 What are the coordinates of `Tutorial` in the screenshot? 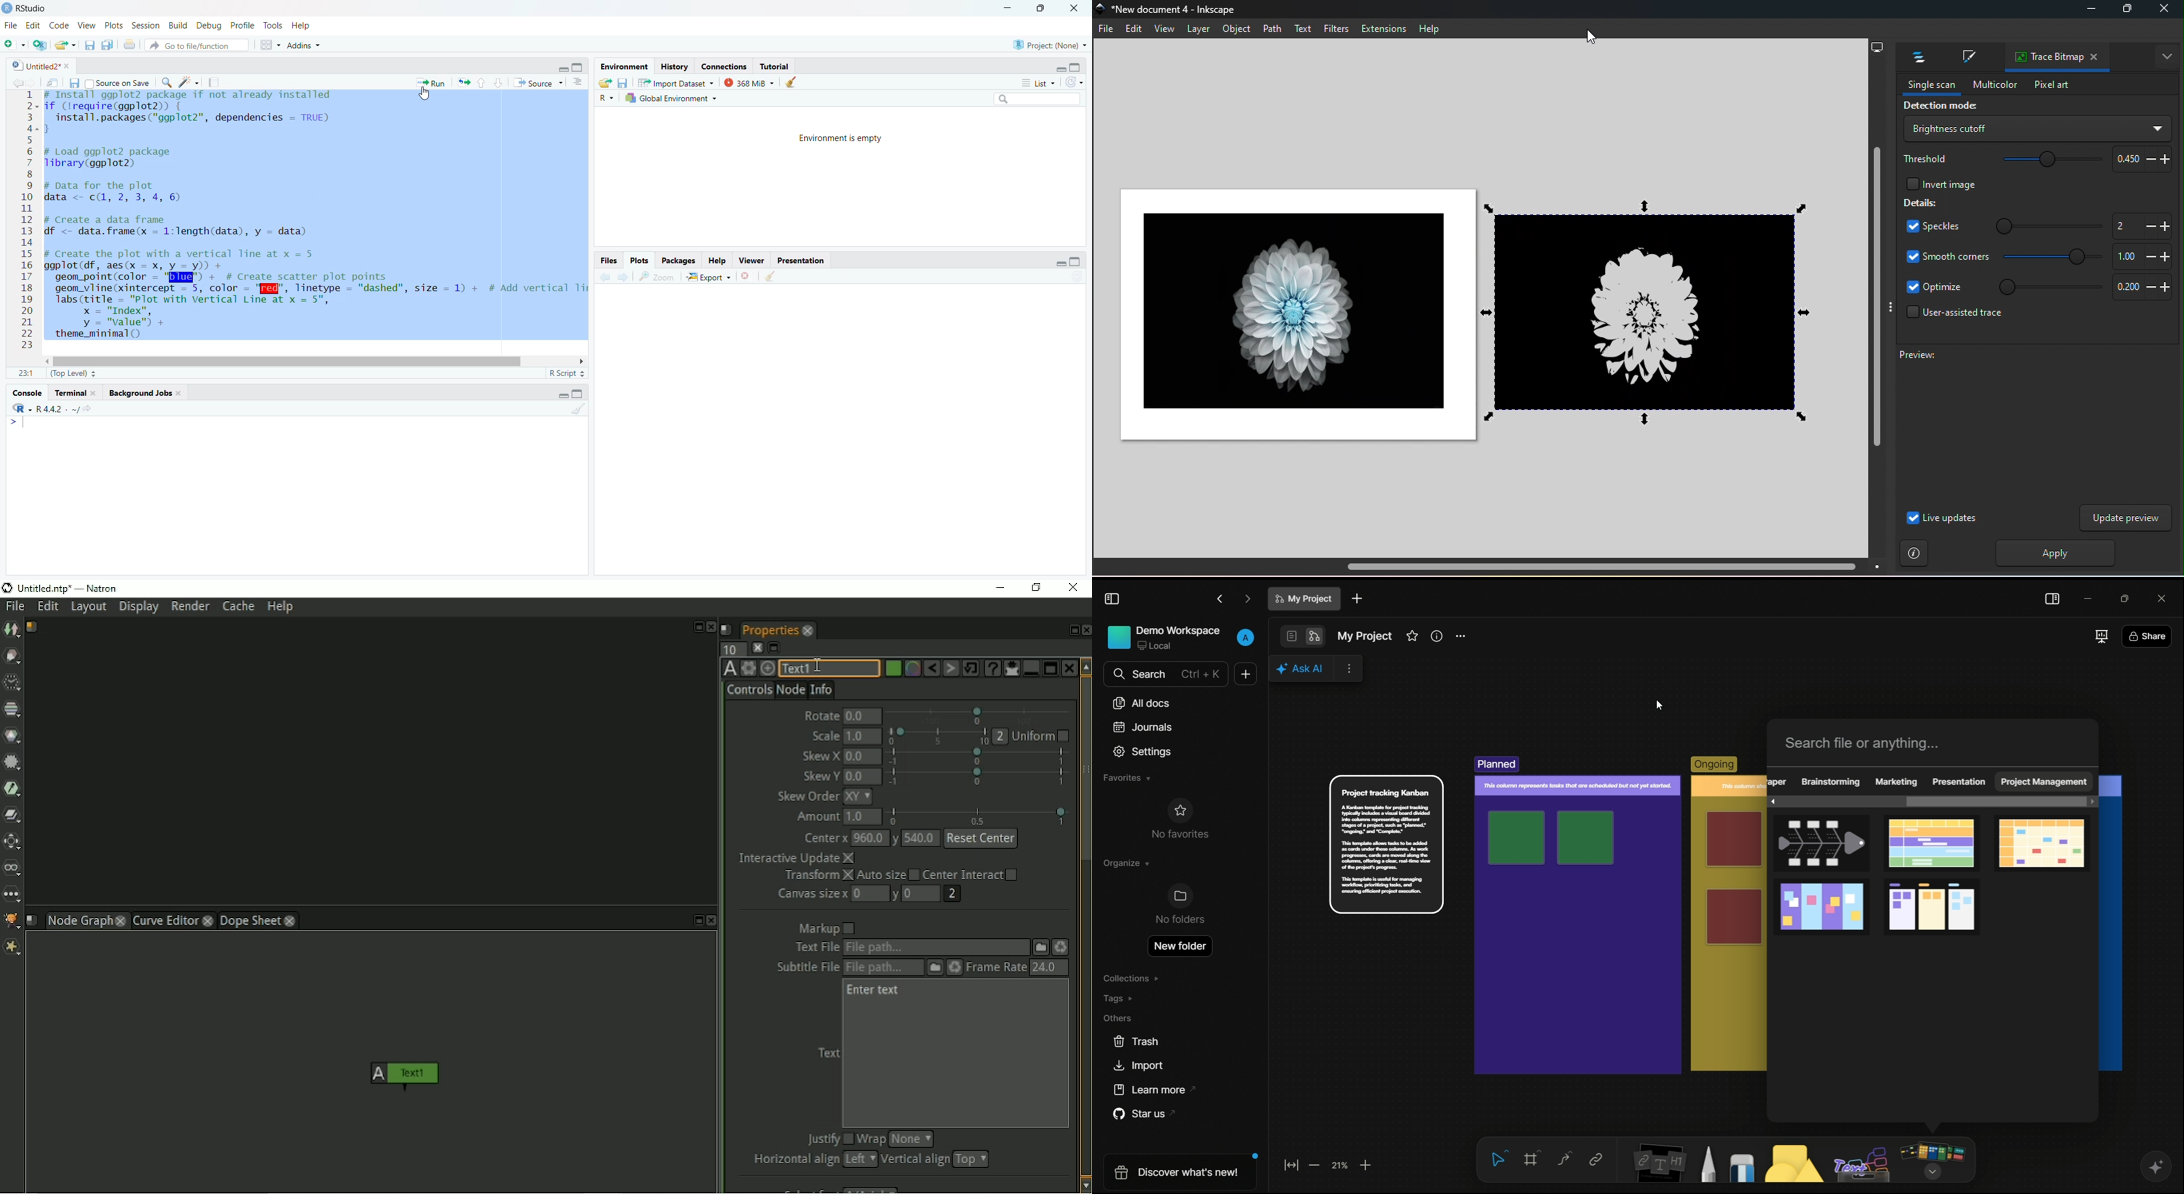 It's located at (777, 65).